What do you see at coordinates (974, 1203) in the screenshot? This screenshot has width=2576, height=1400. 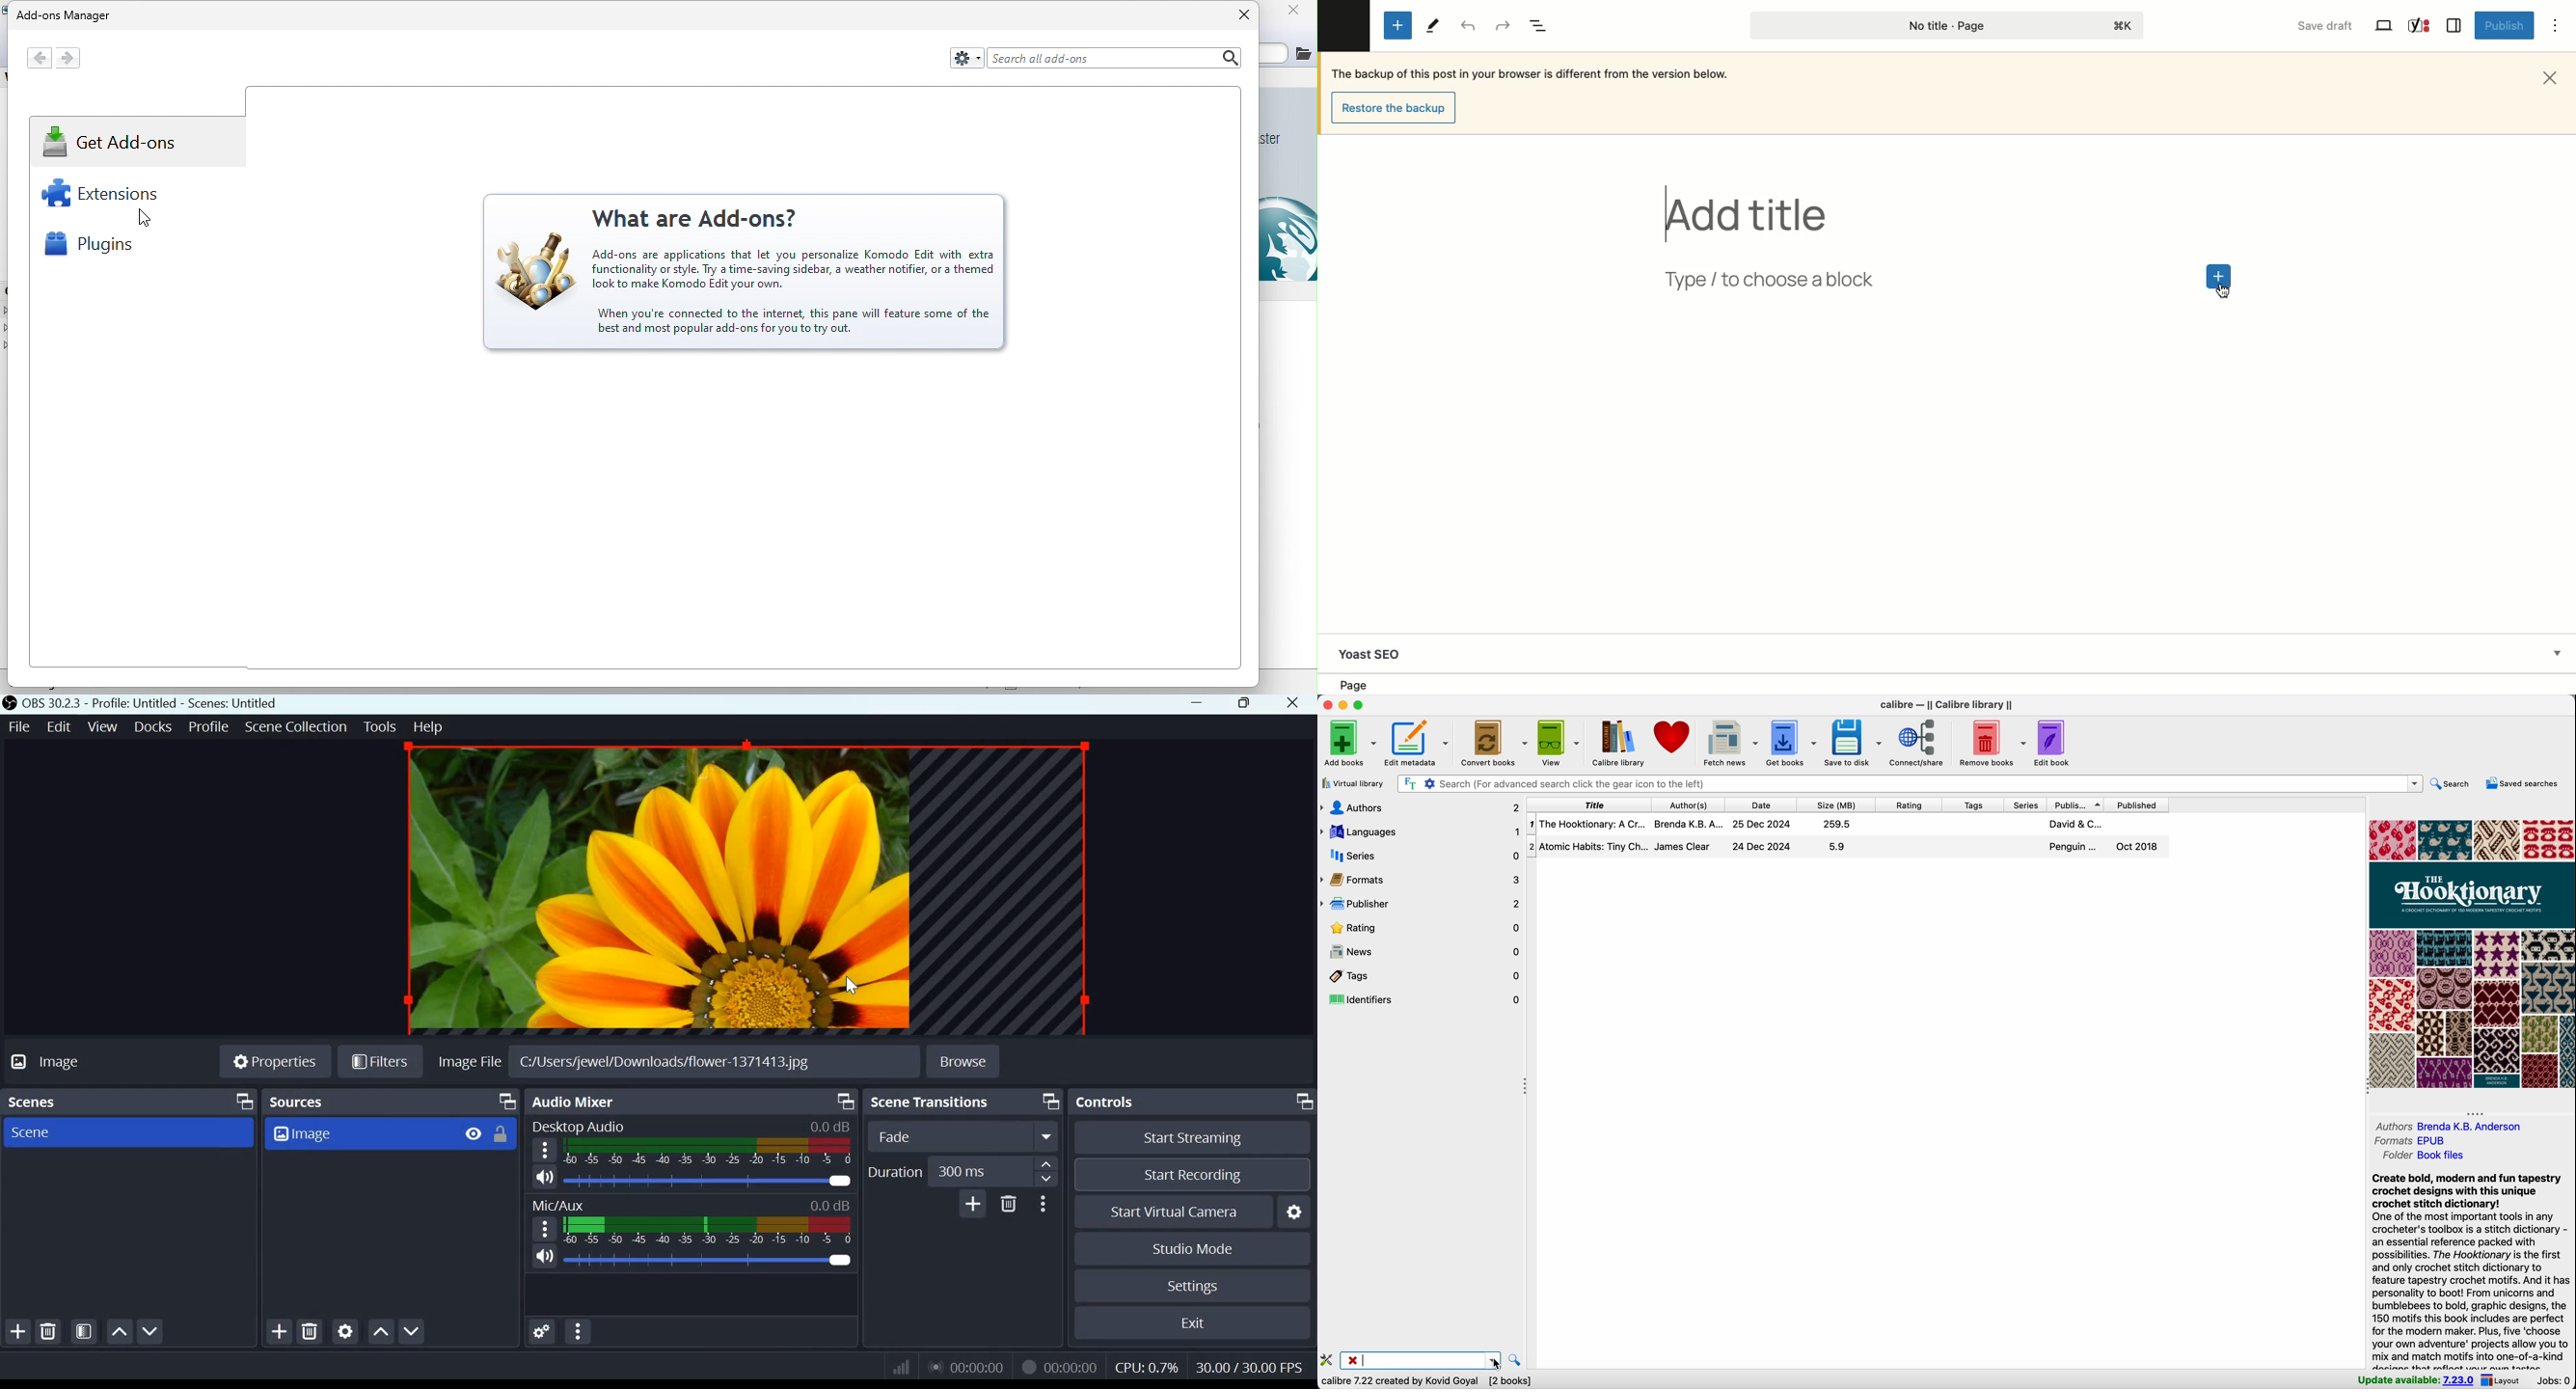 I see `Add Transition ` at bounding box center [974, 1203].